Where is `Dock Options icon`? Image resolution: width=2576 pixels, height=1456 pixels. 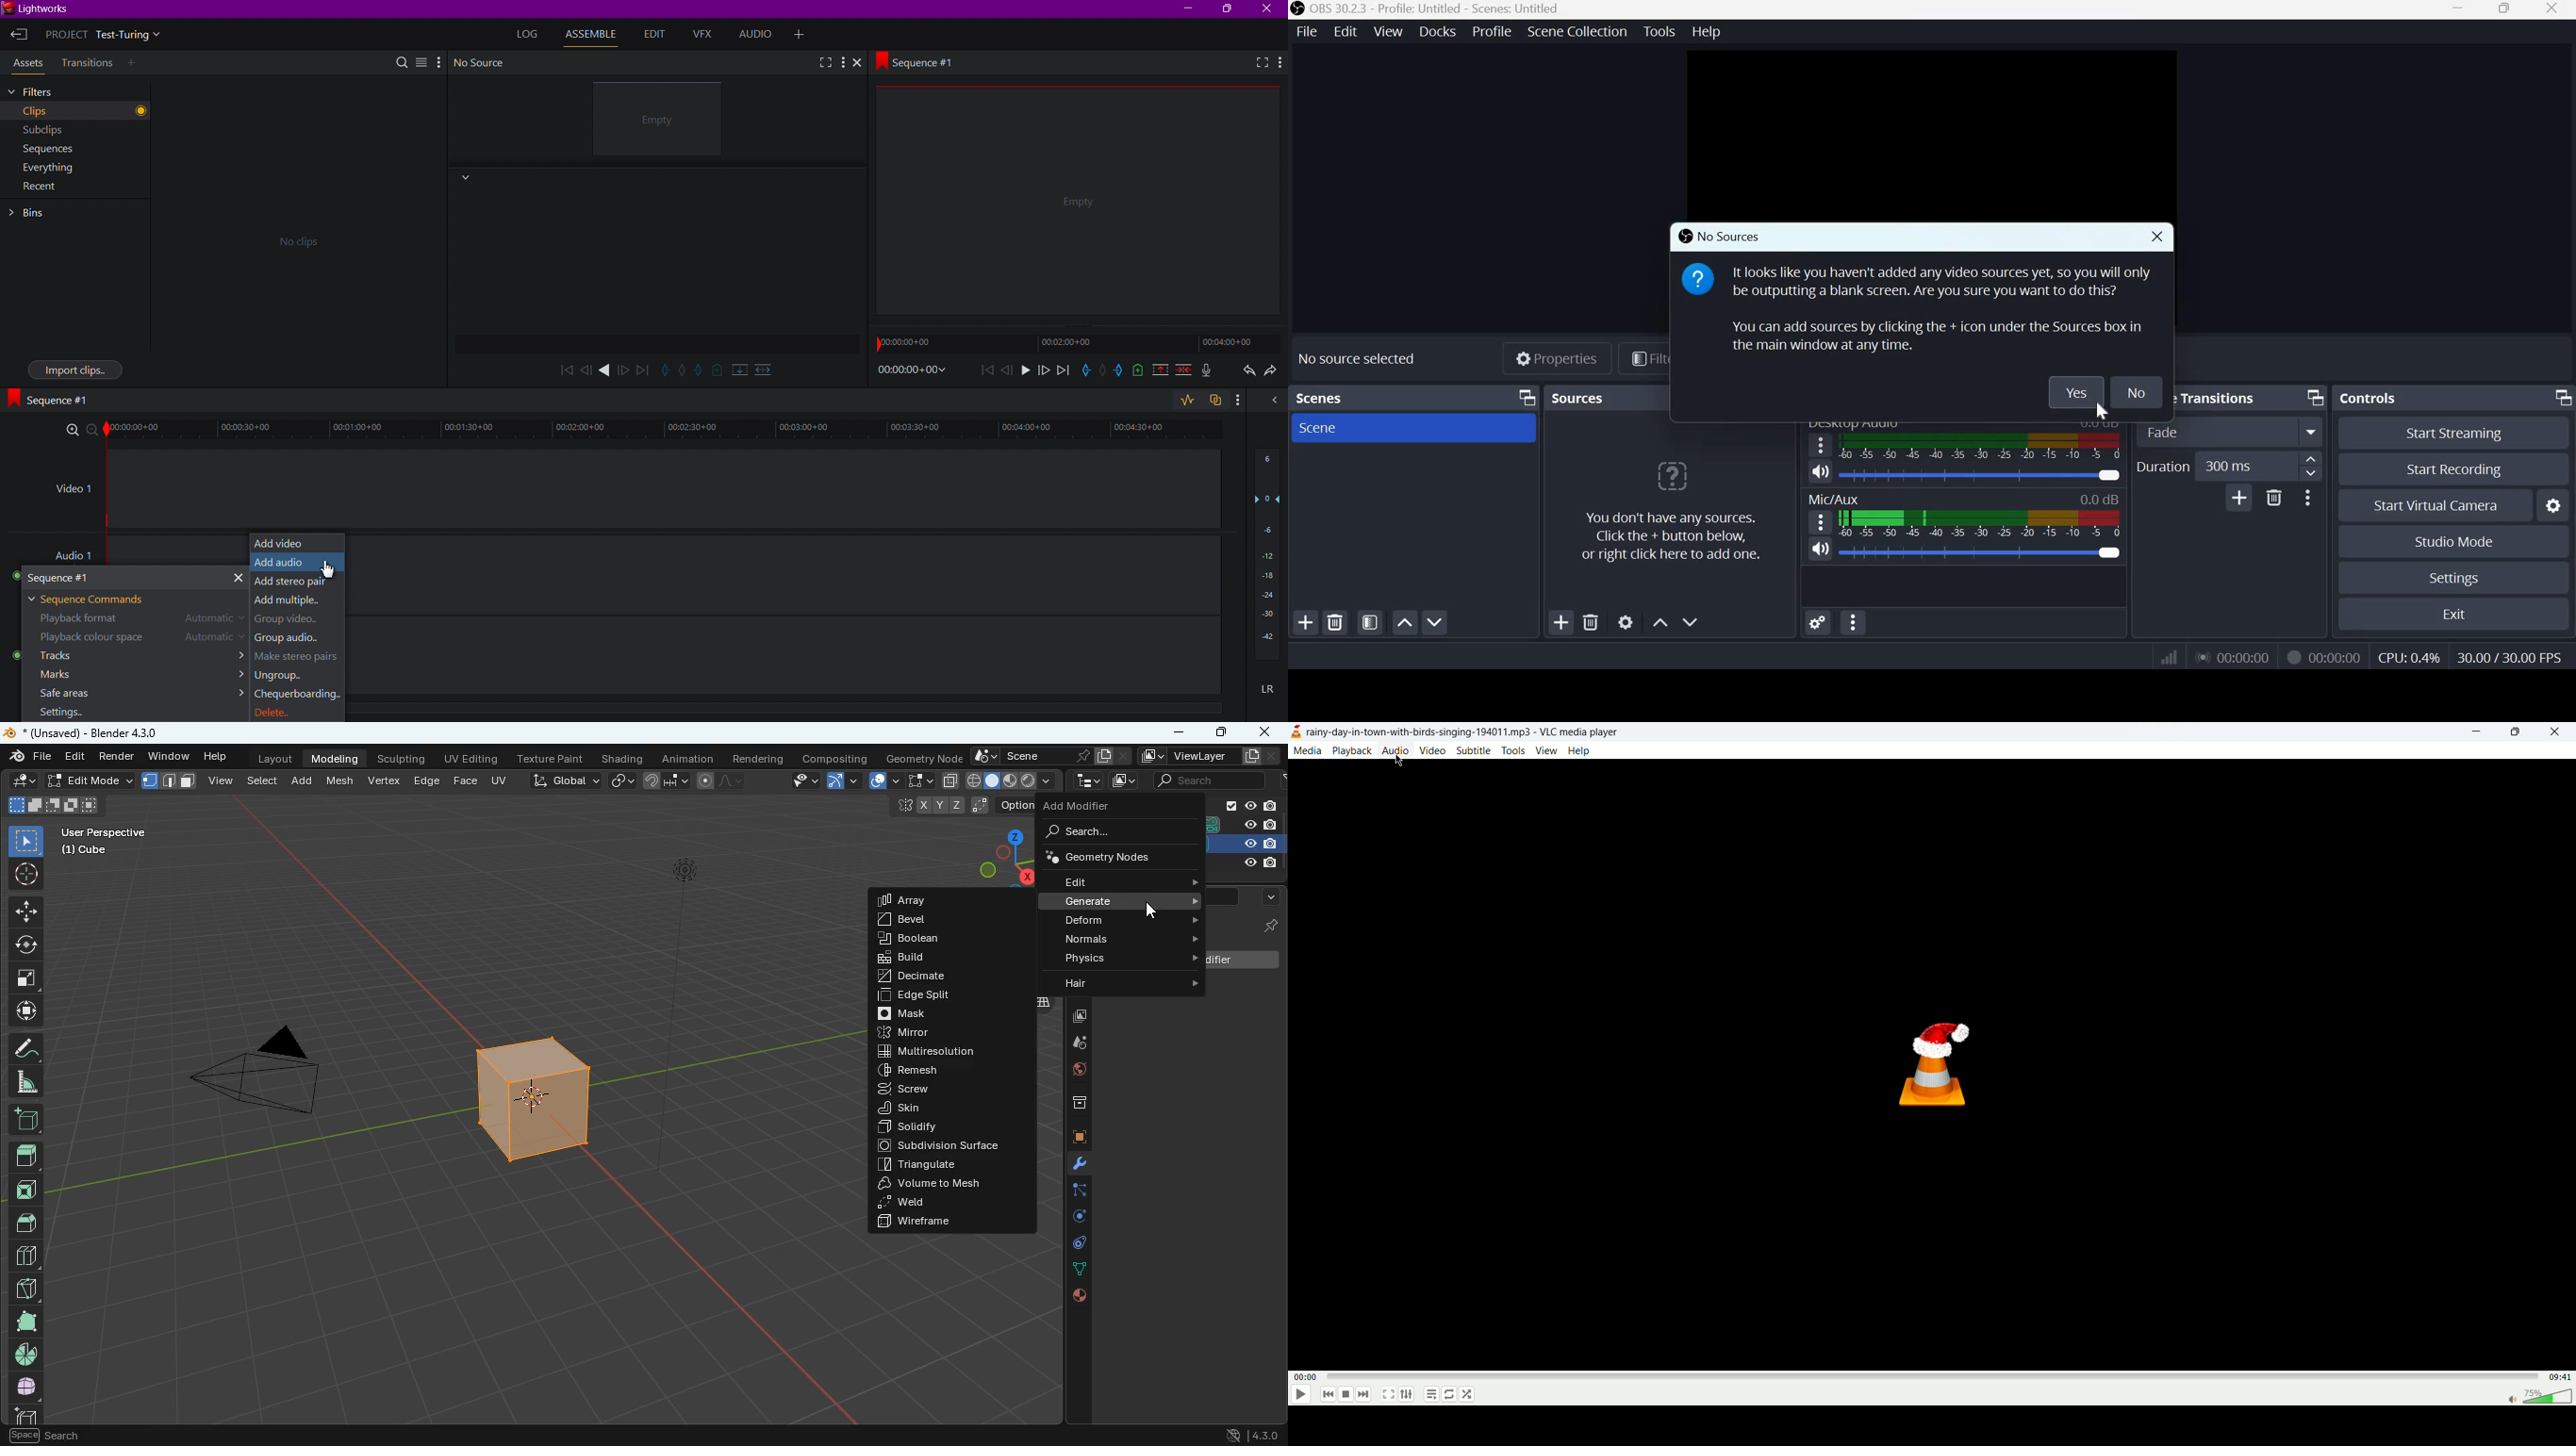
Dock Options icon is located at coordinates (2315, 398).